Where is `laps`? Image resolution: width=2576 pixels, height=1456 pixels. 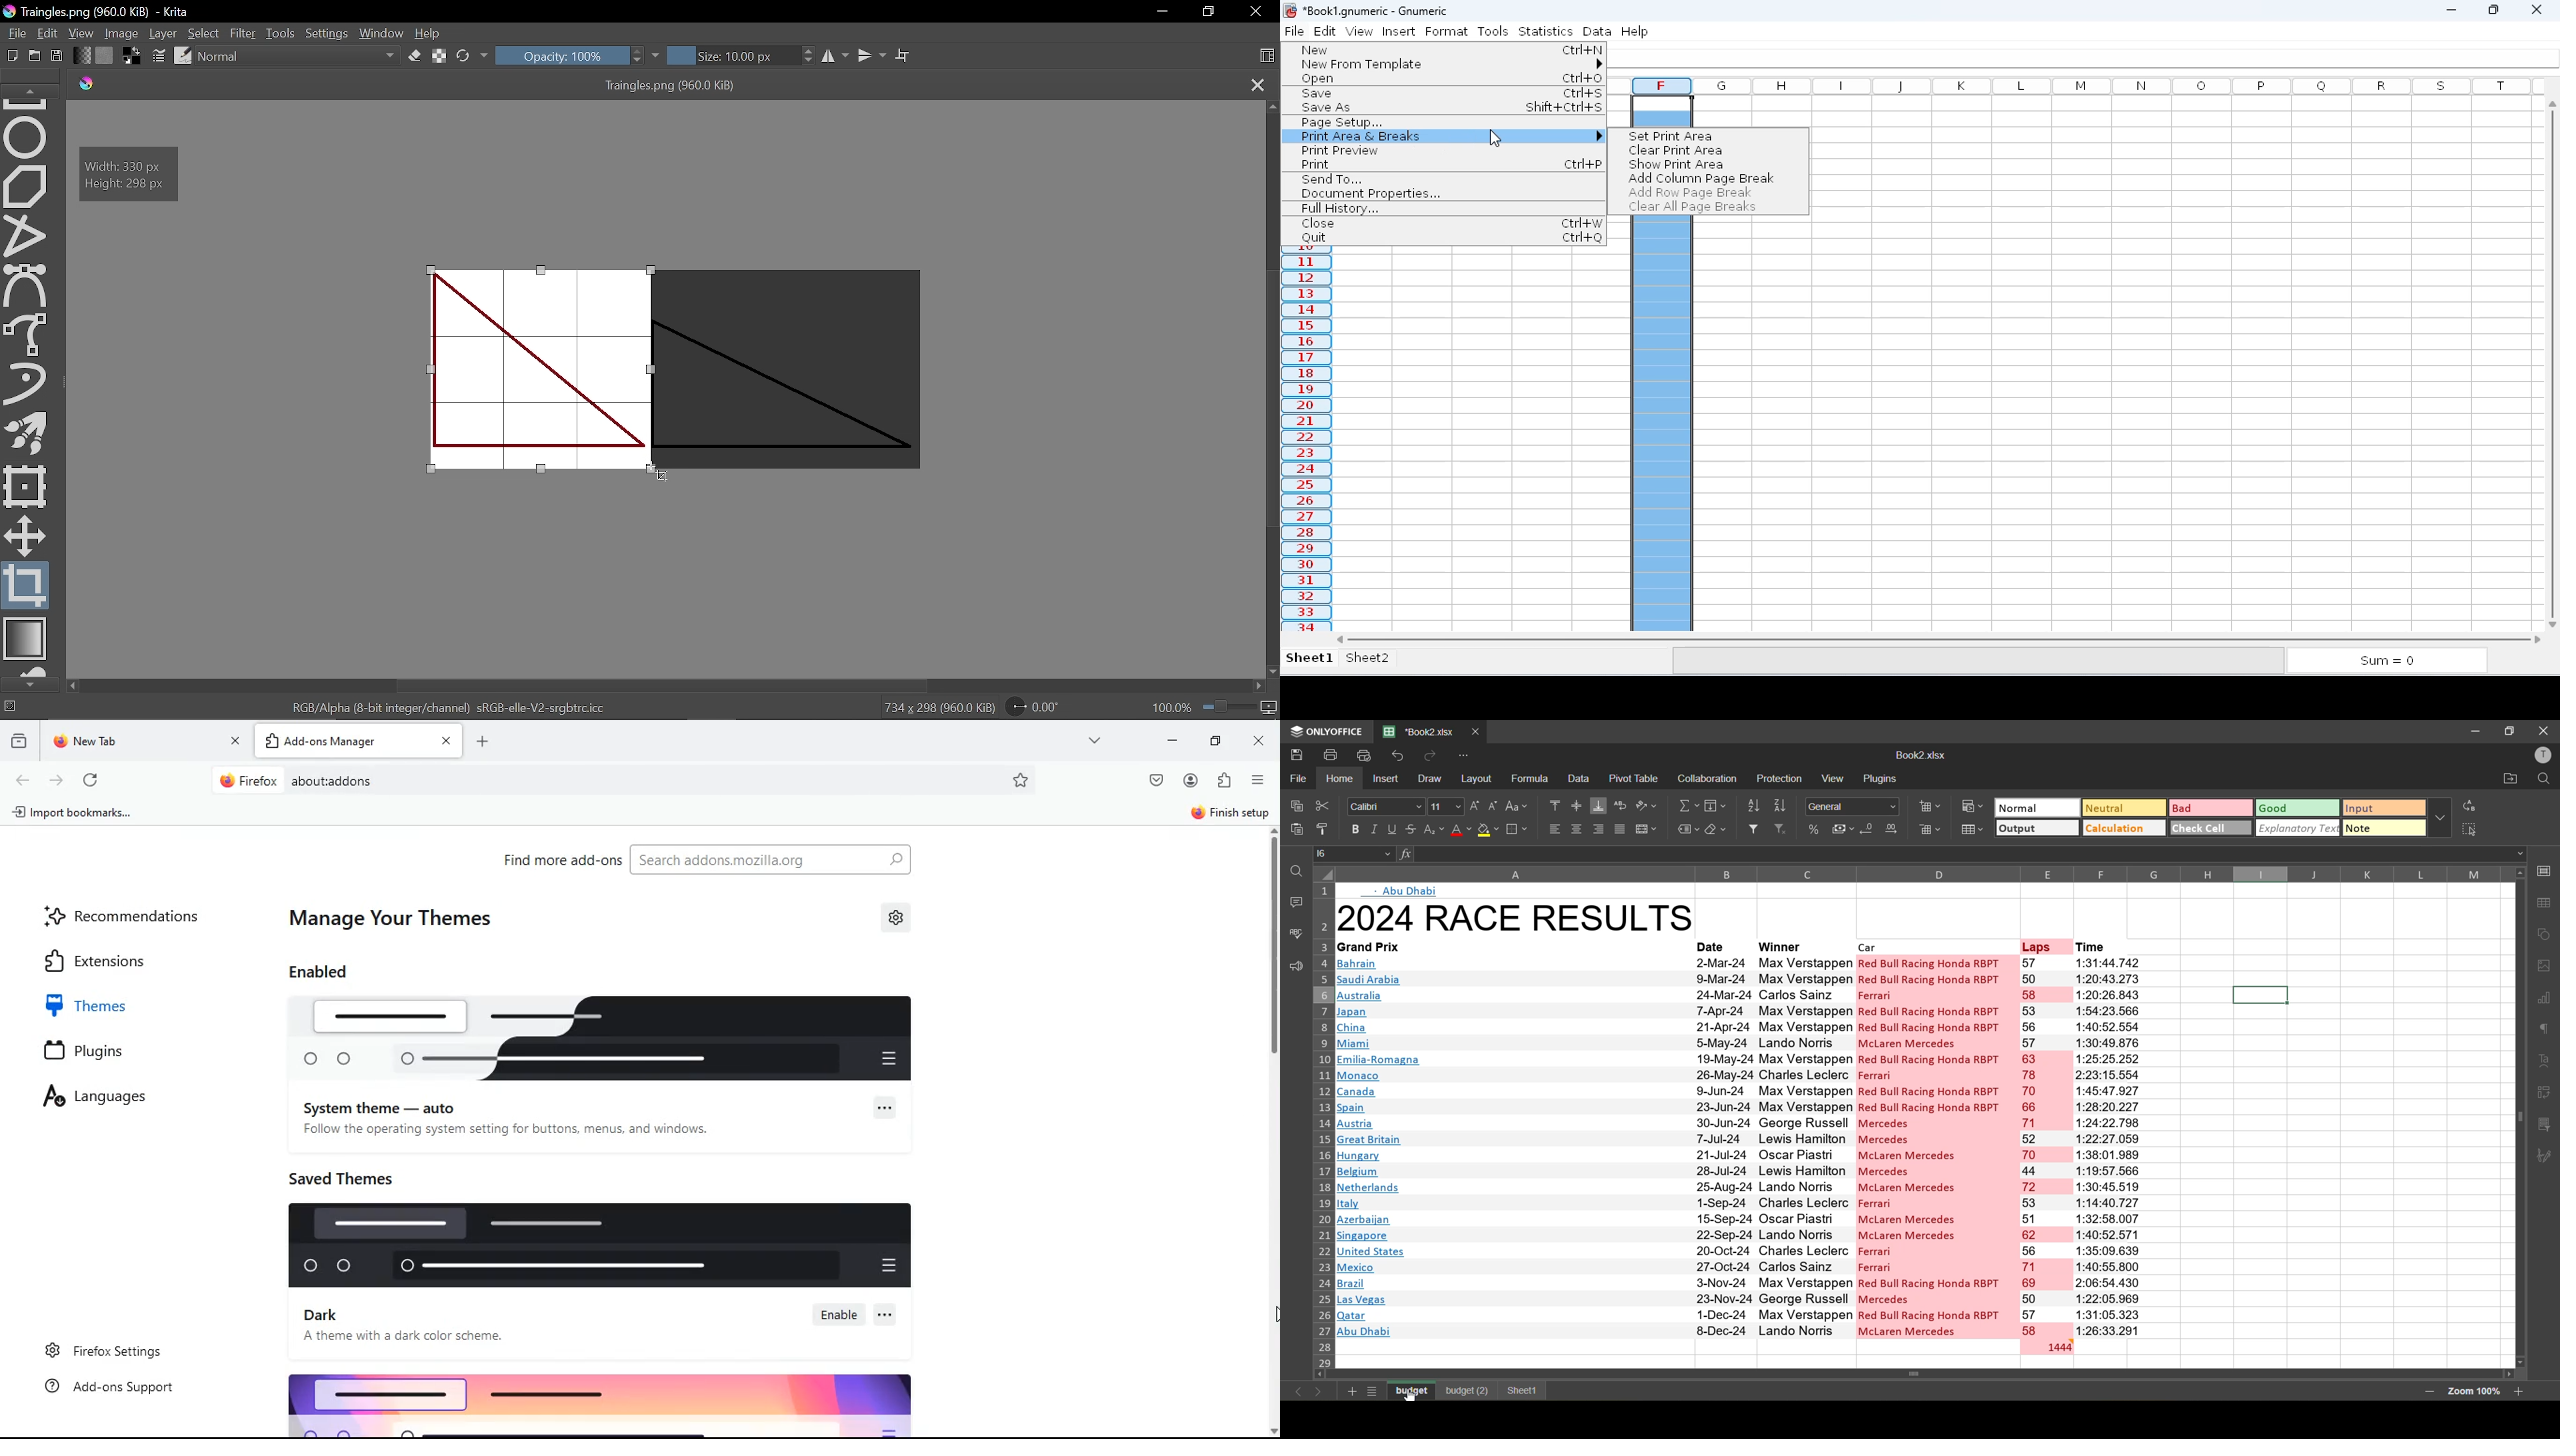
laps is located at coordinates (2043, 946).